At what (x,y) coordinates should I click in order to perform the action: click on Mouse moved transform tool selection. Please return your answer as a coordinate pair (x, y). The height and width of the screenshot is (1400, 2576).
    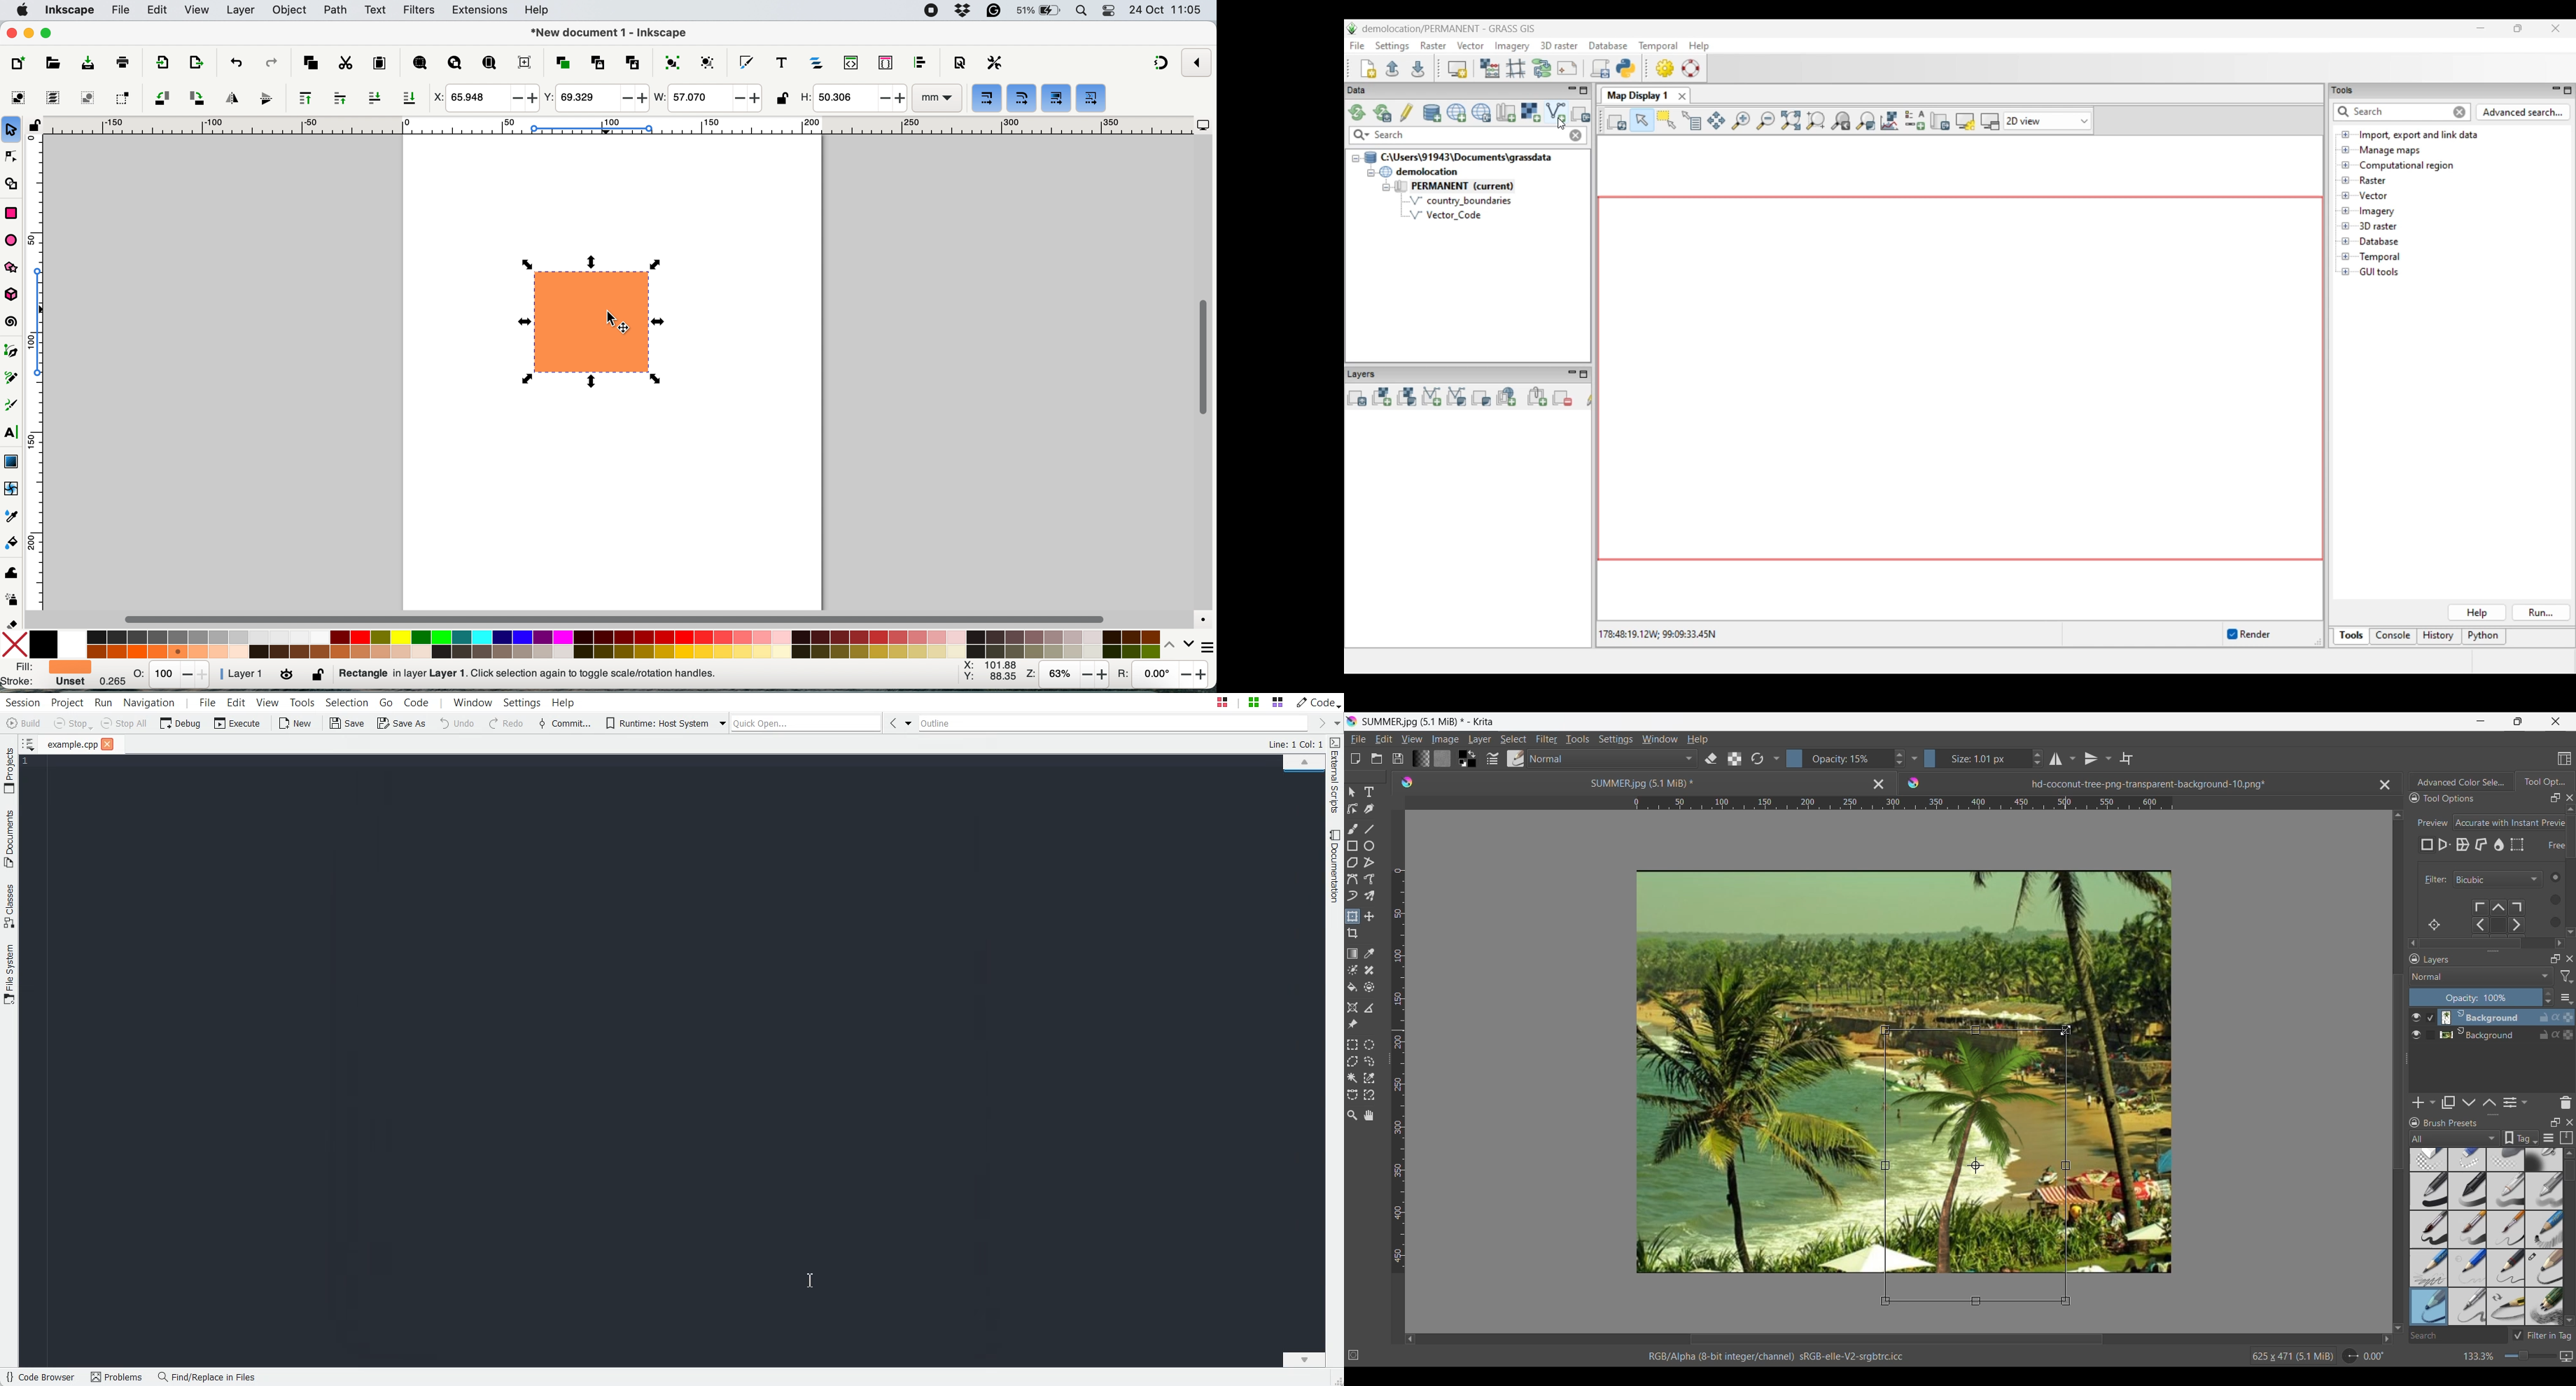
    Looking at the image, I should click on (2066, 1030).